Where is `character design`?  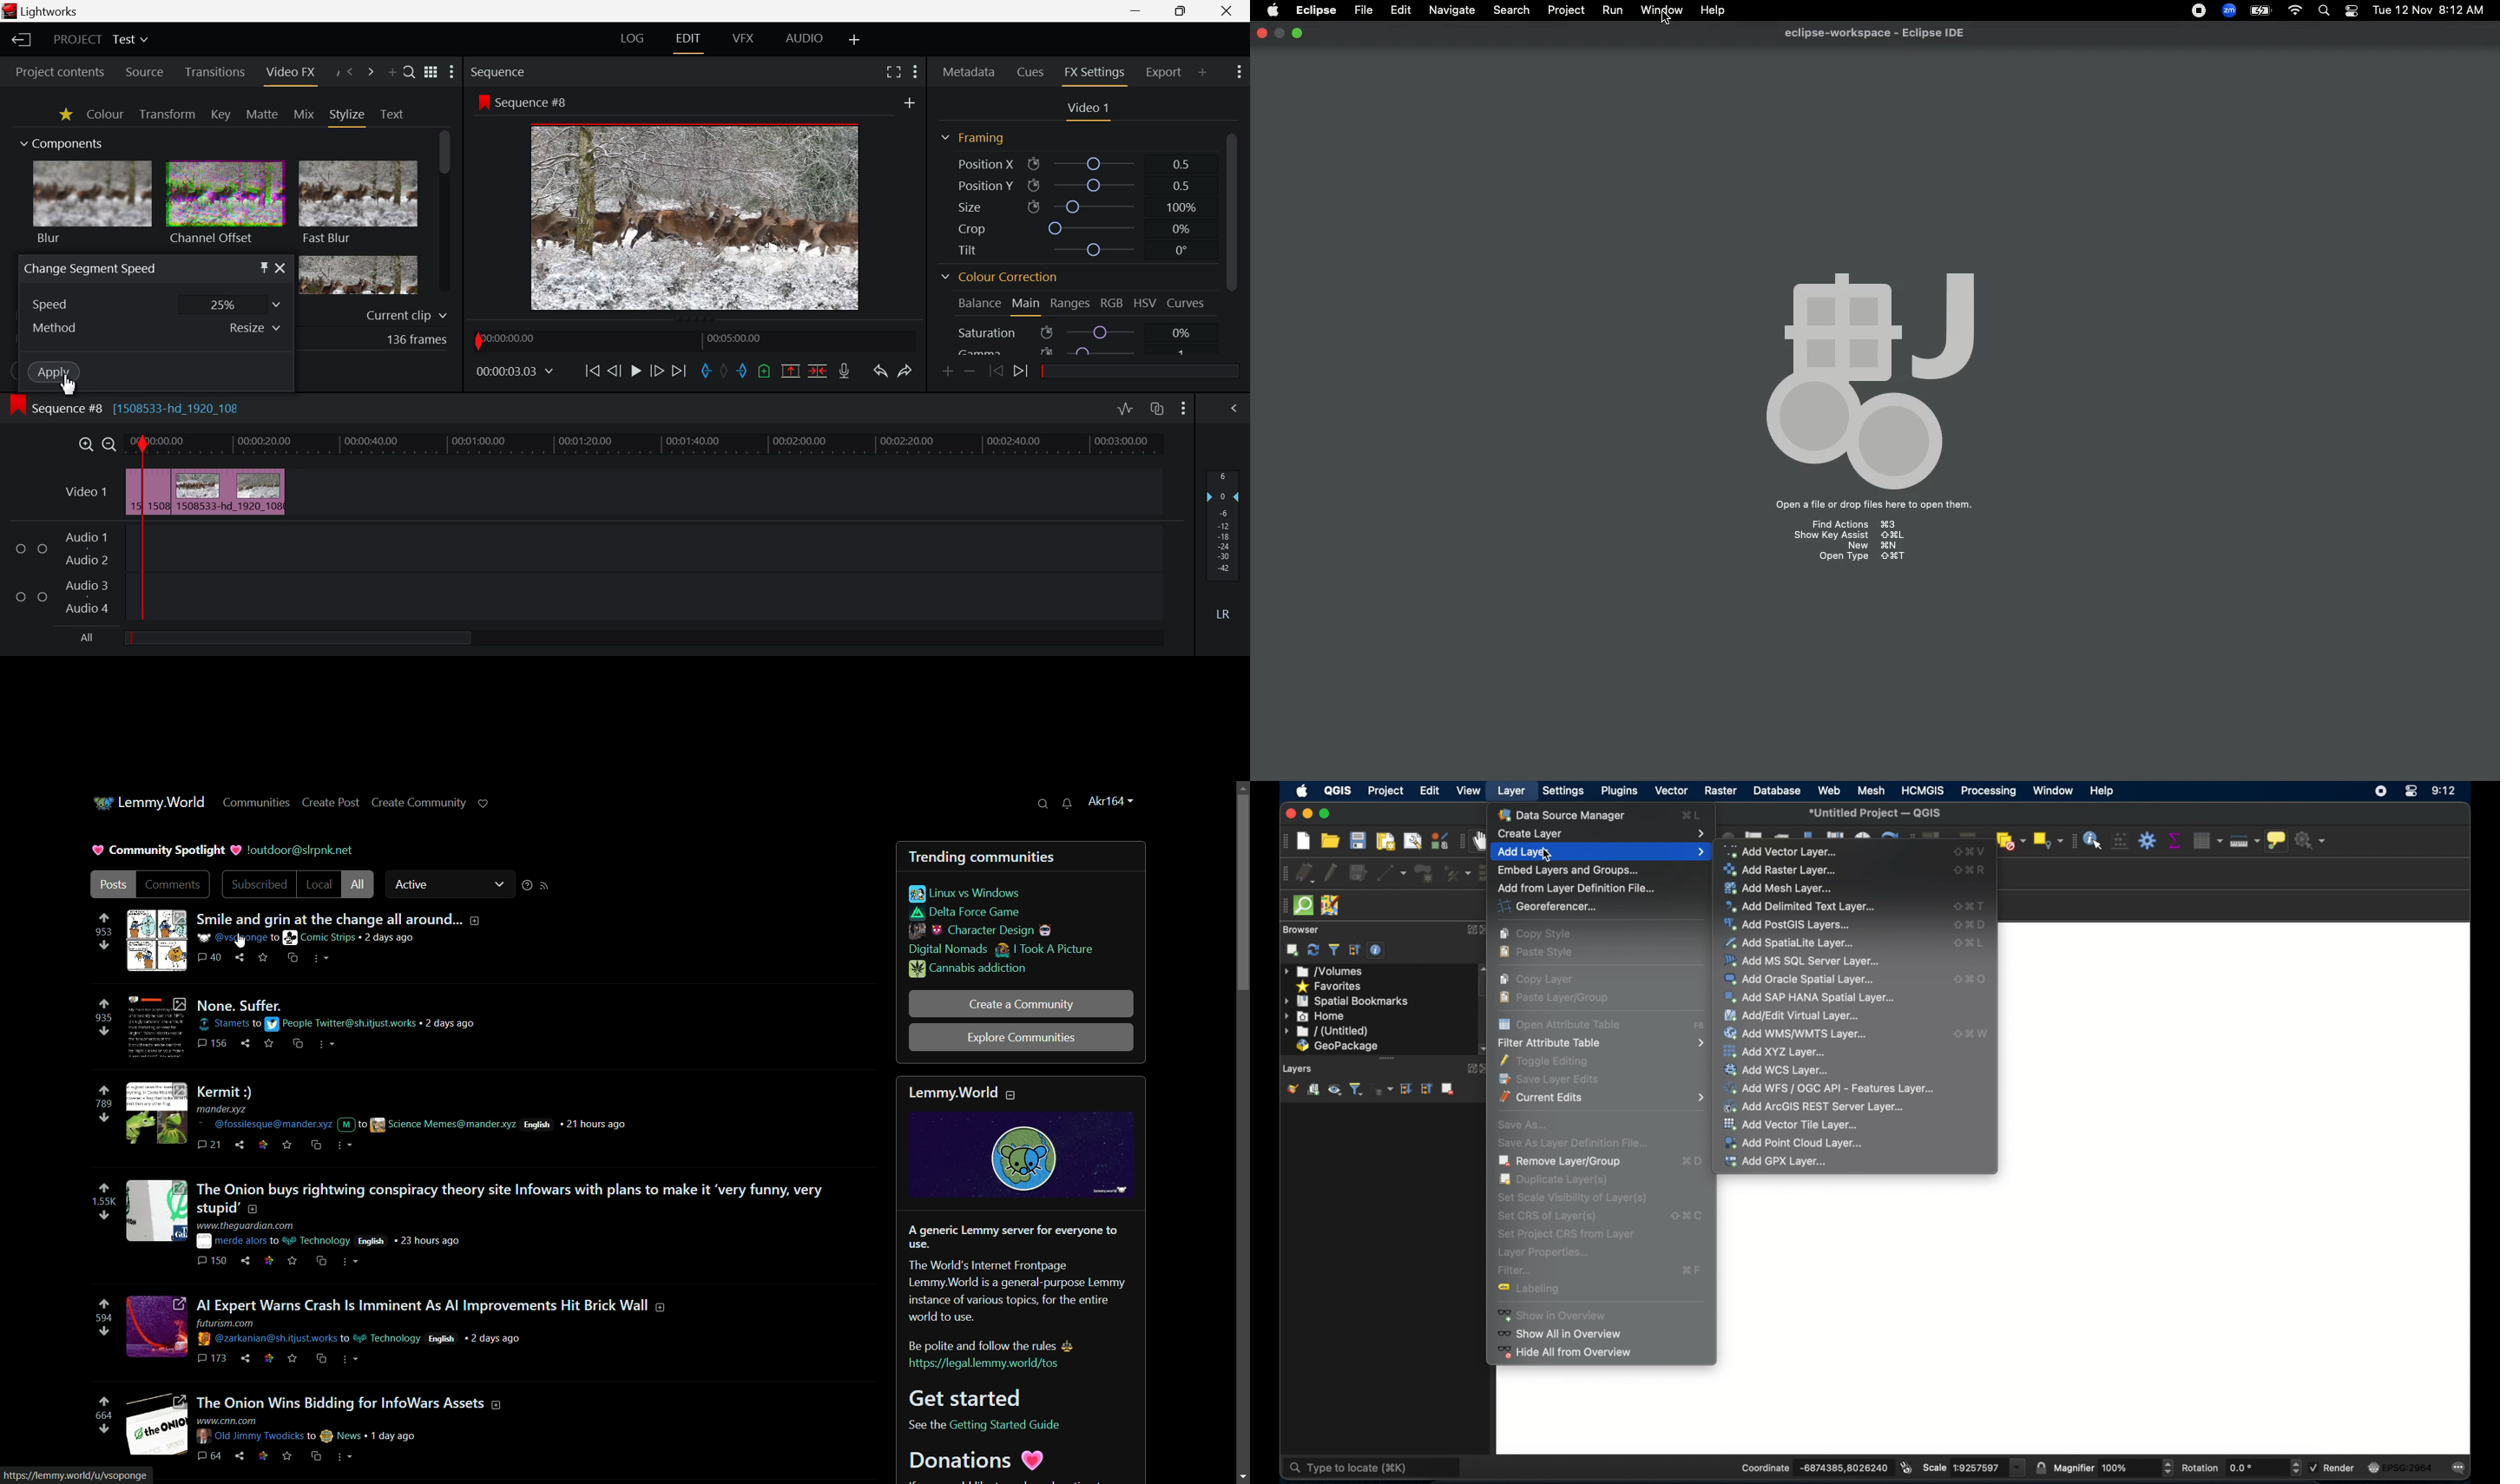
character design is located at coordinates (981, 932).